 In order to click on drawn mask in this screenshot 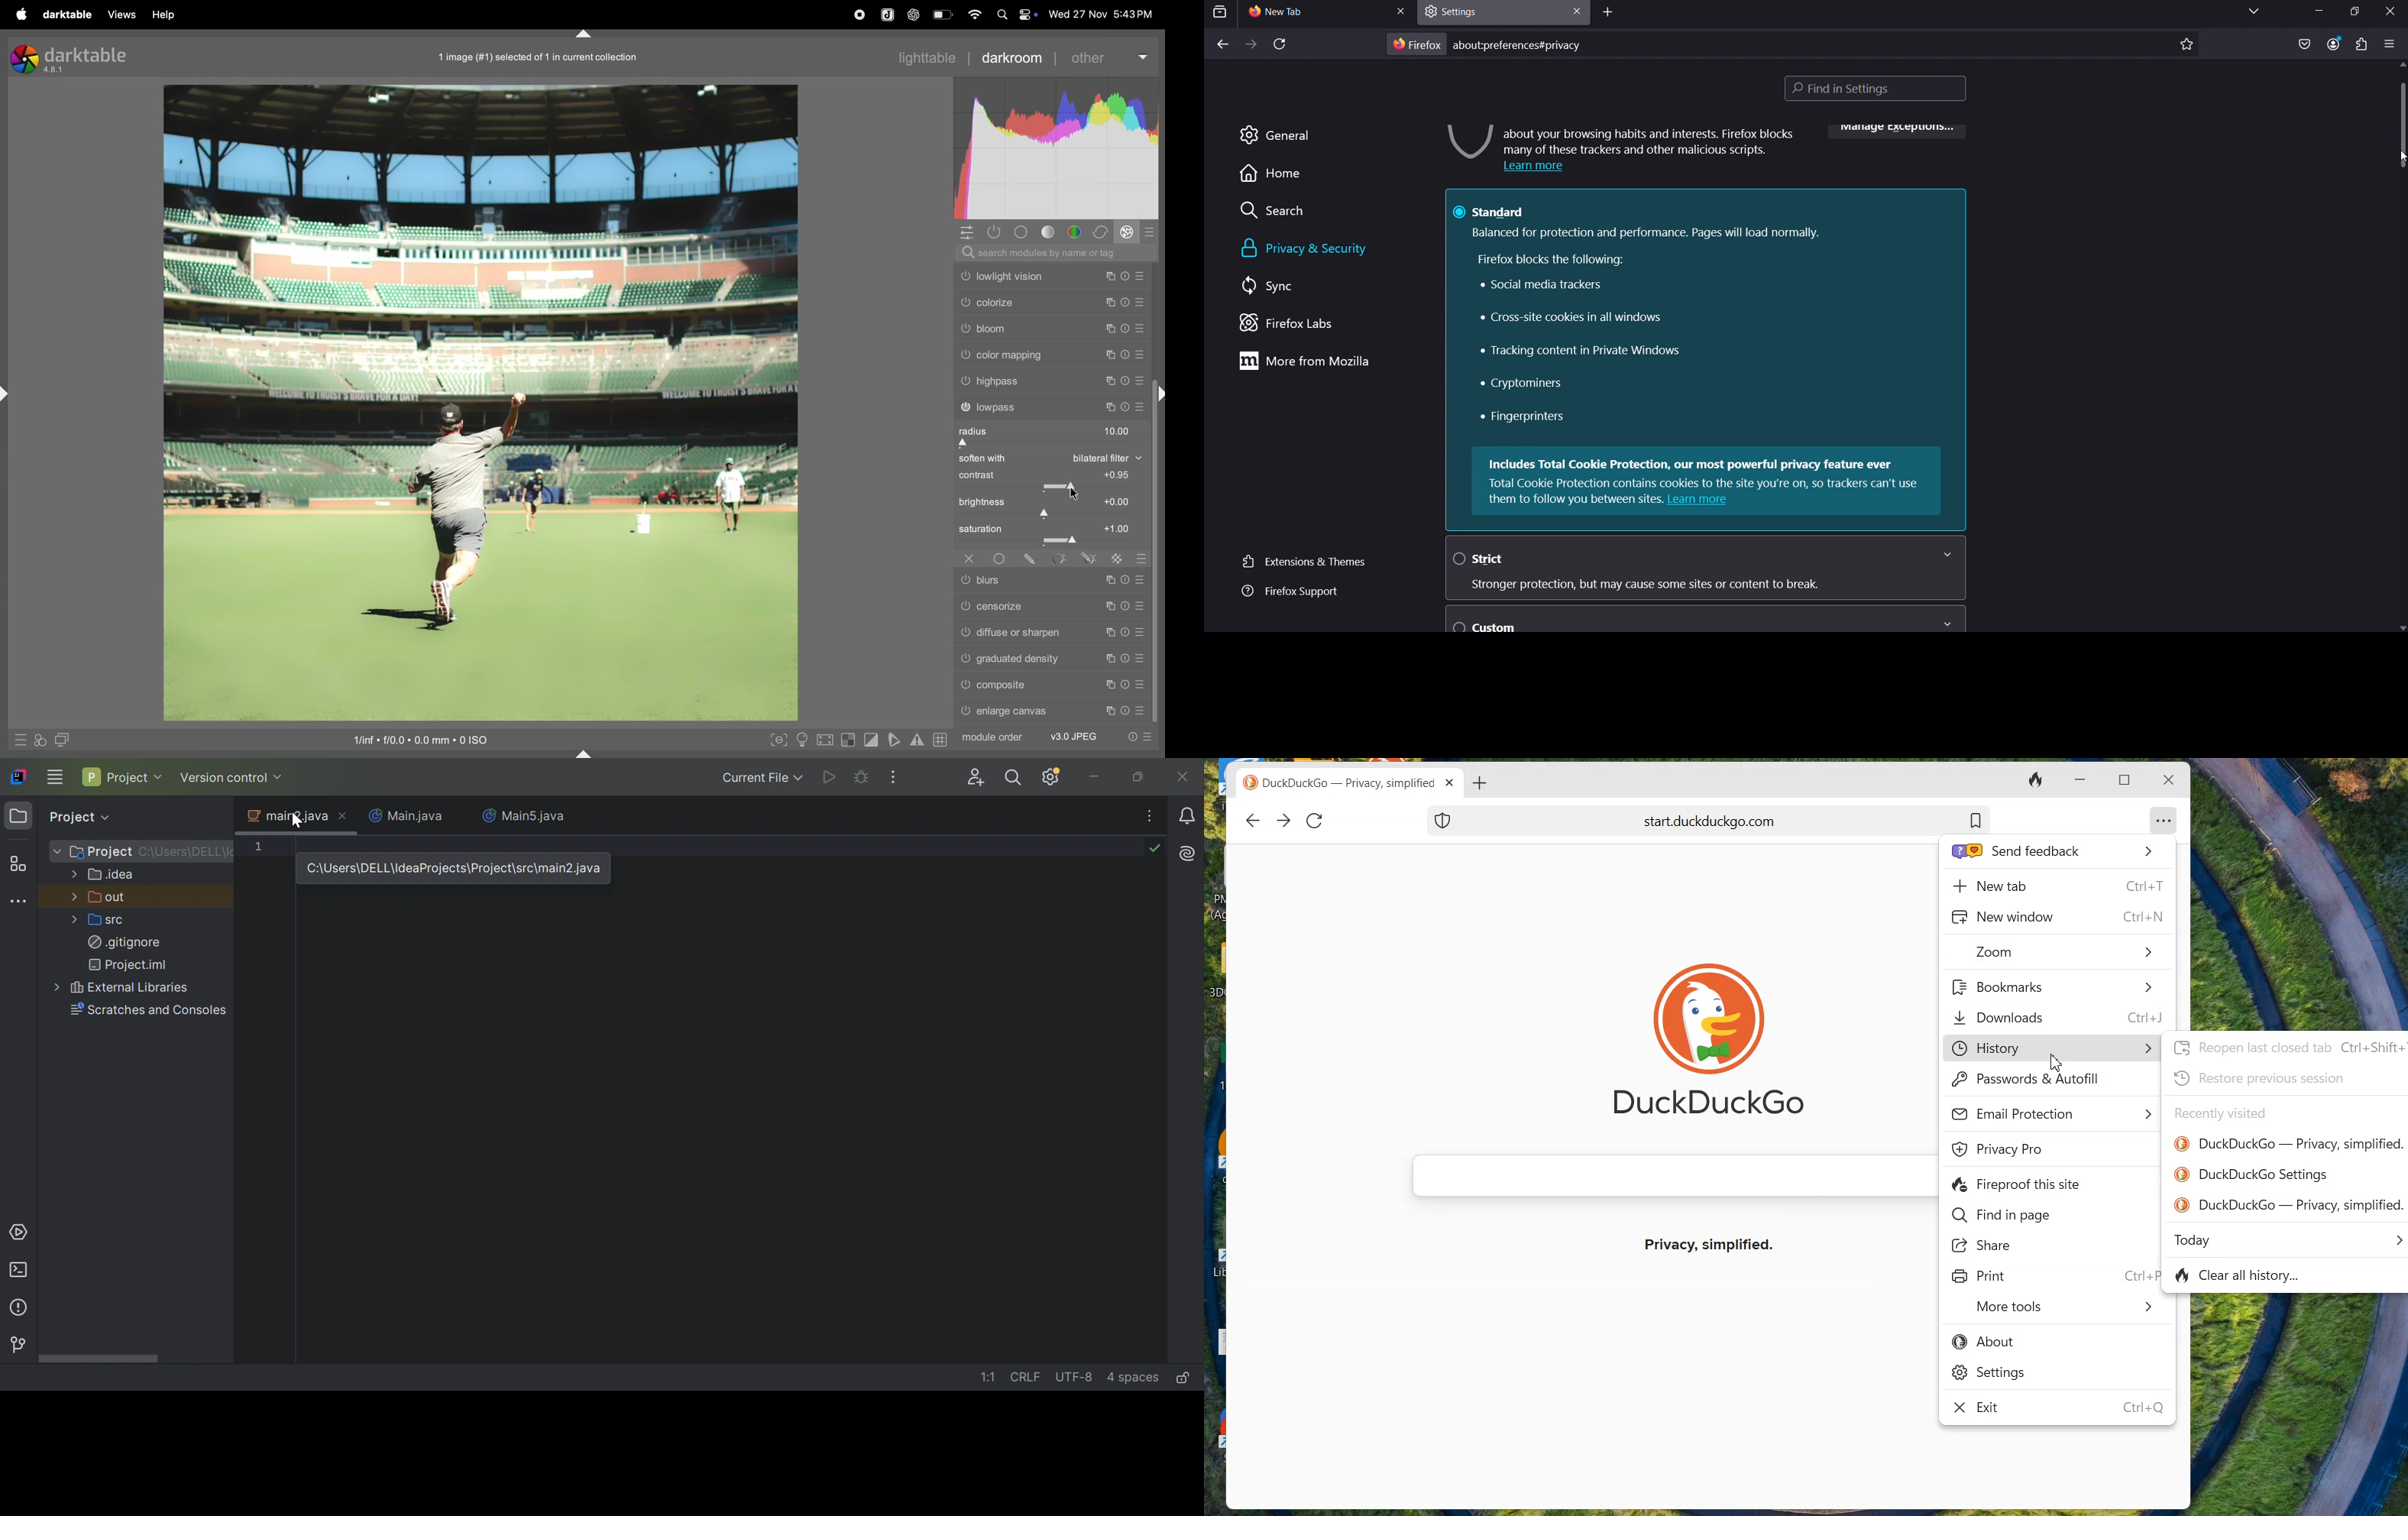, I will do `click(1031, 559)`.